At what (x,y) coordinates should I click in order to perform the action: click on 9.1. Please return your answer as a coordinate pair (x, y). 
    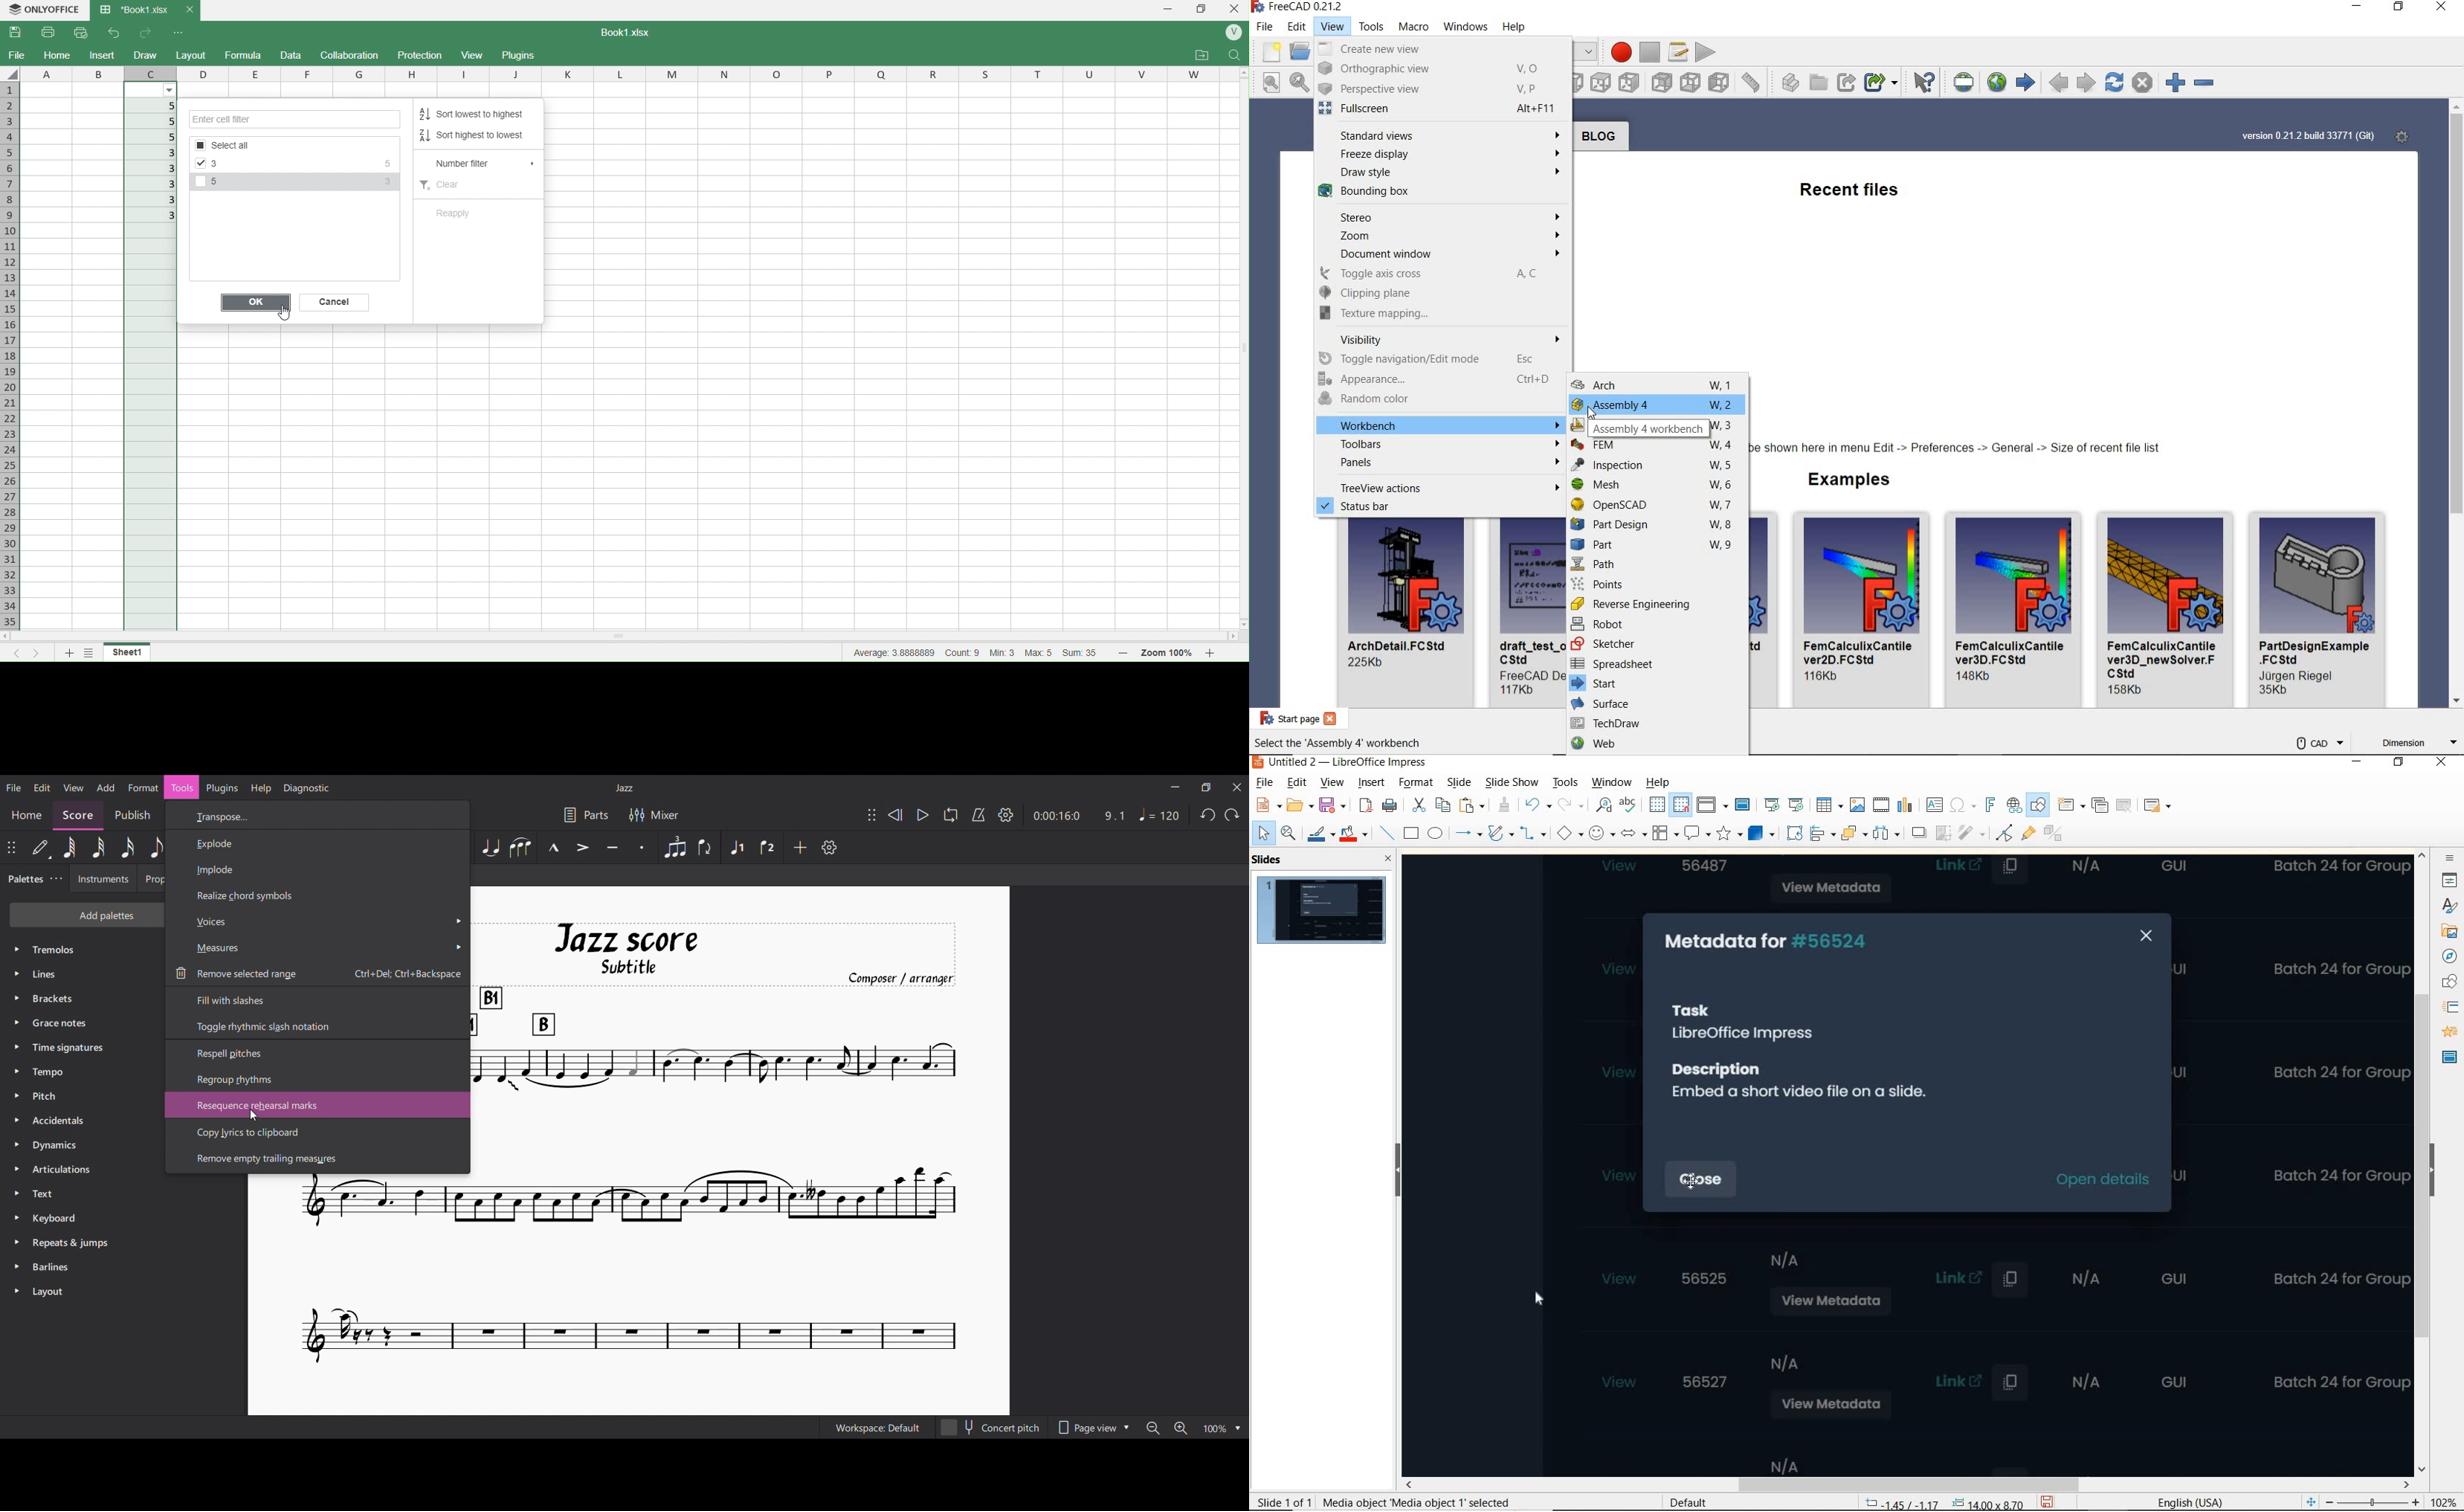
    Looking at the image, I should click on (1114, 816).